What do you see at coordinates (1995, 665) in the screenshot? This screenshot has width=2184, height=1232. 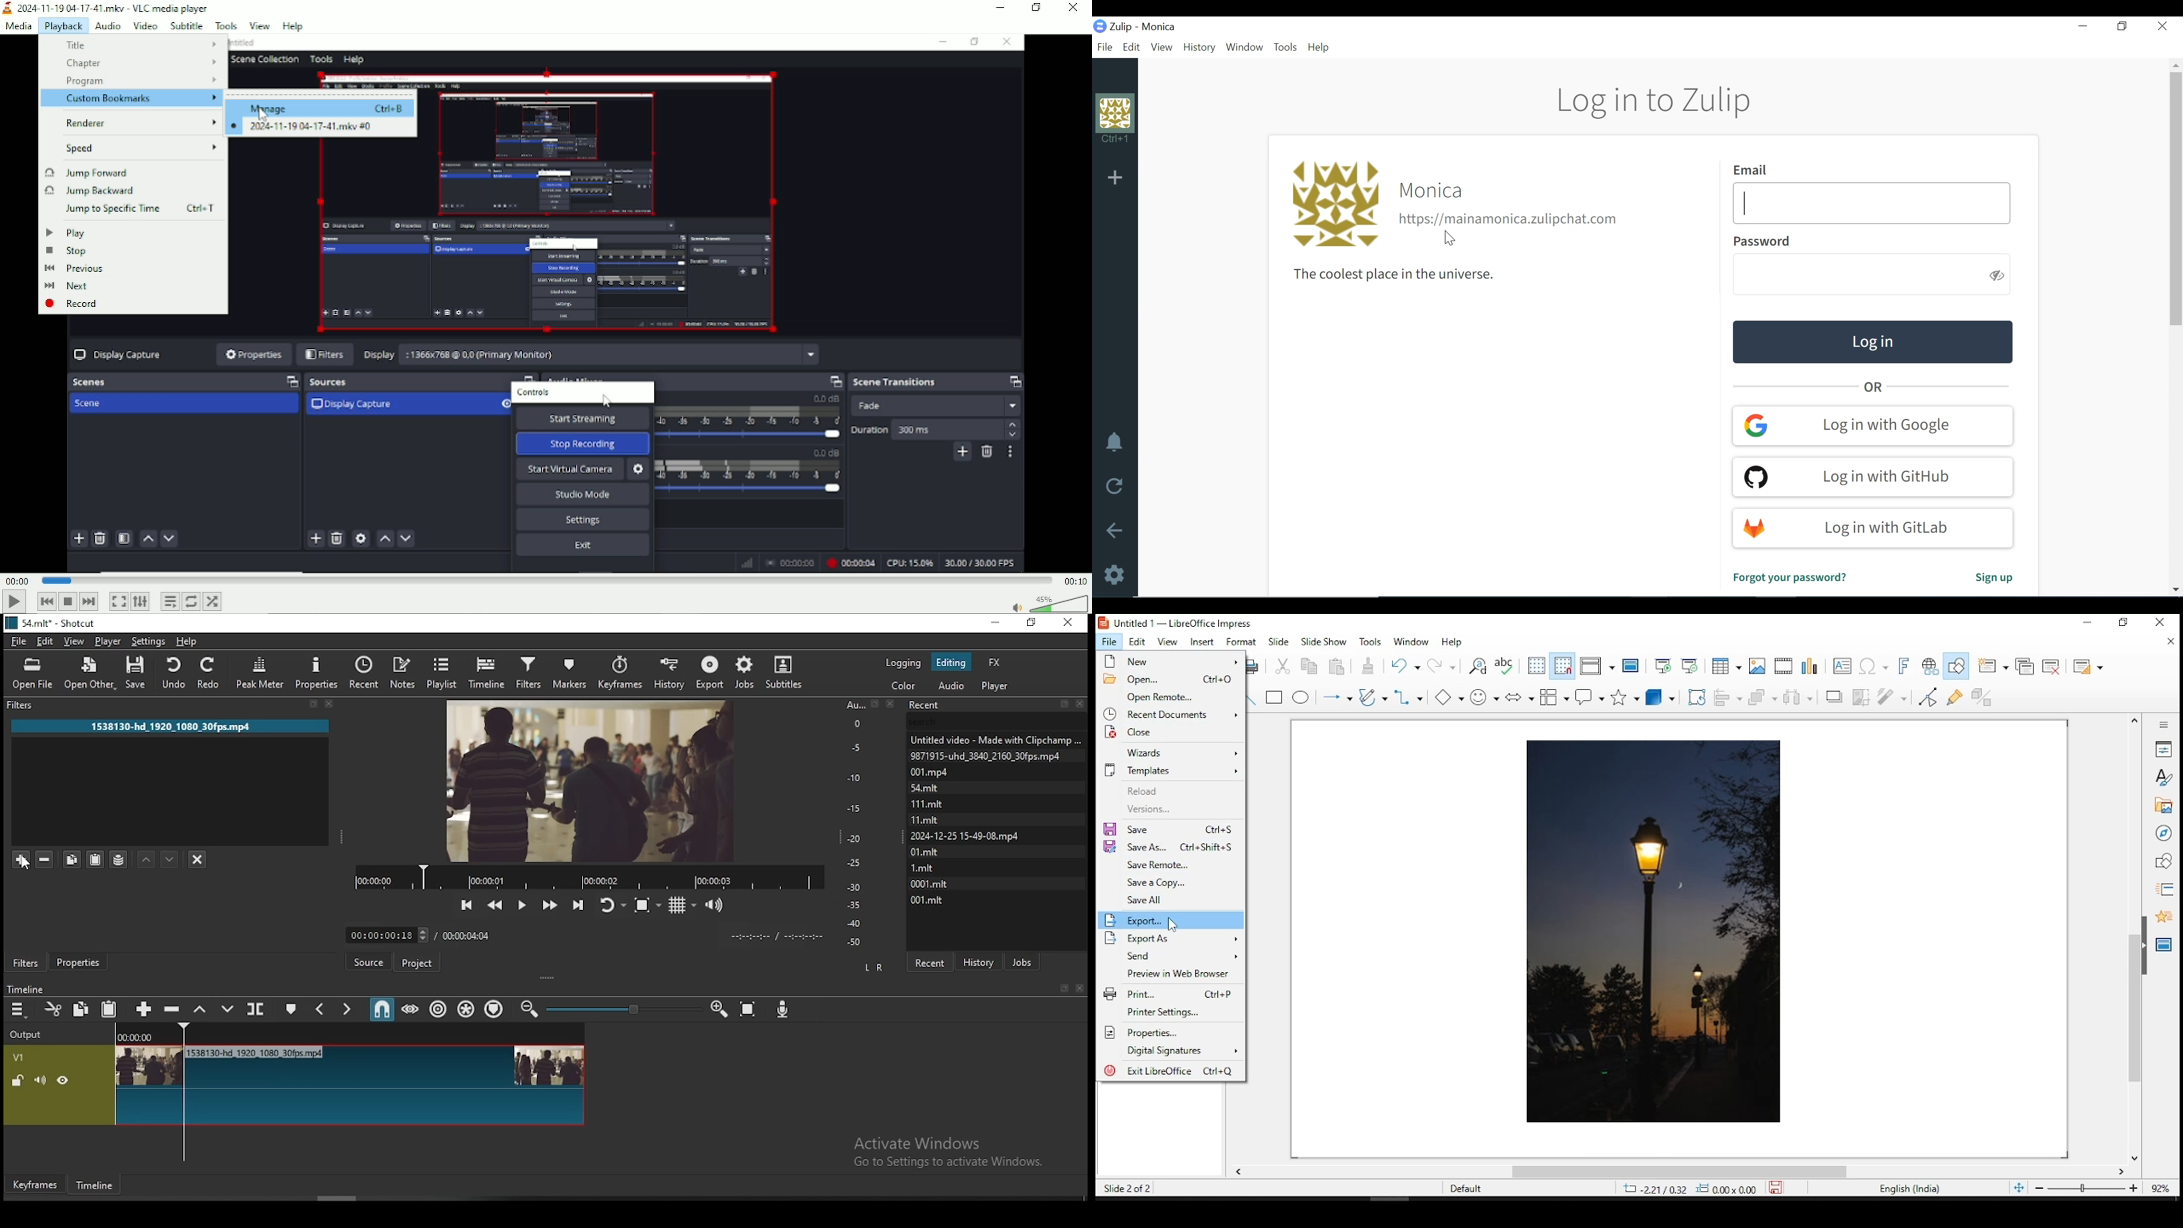 I see `new slide` at bounding box center [1995, 665].